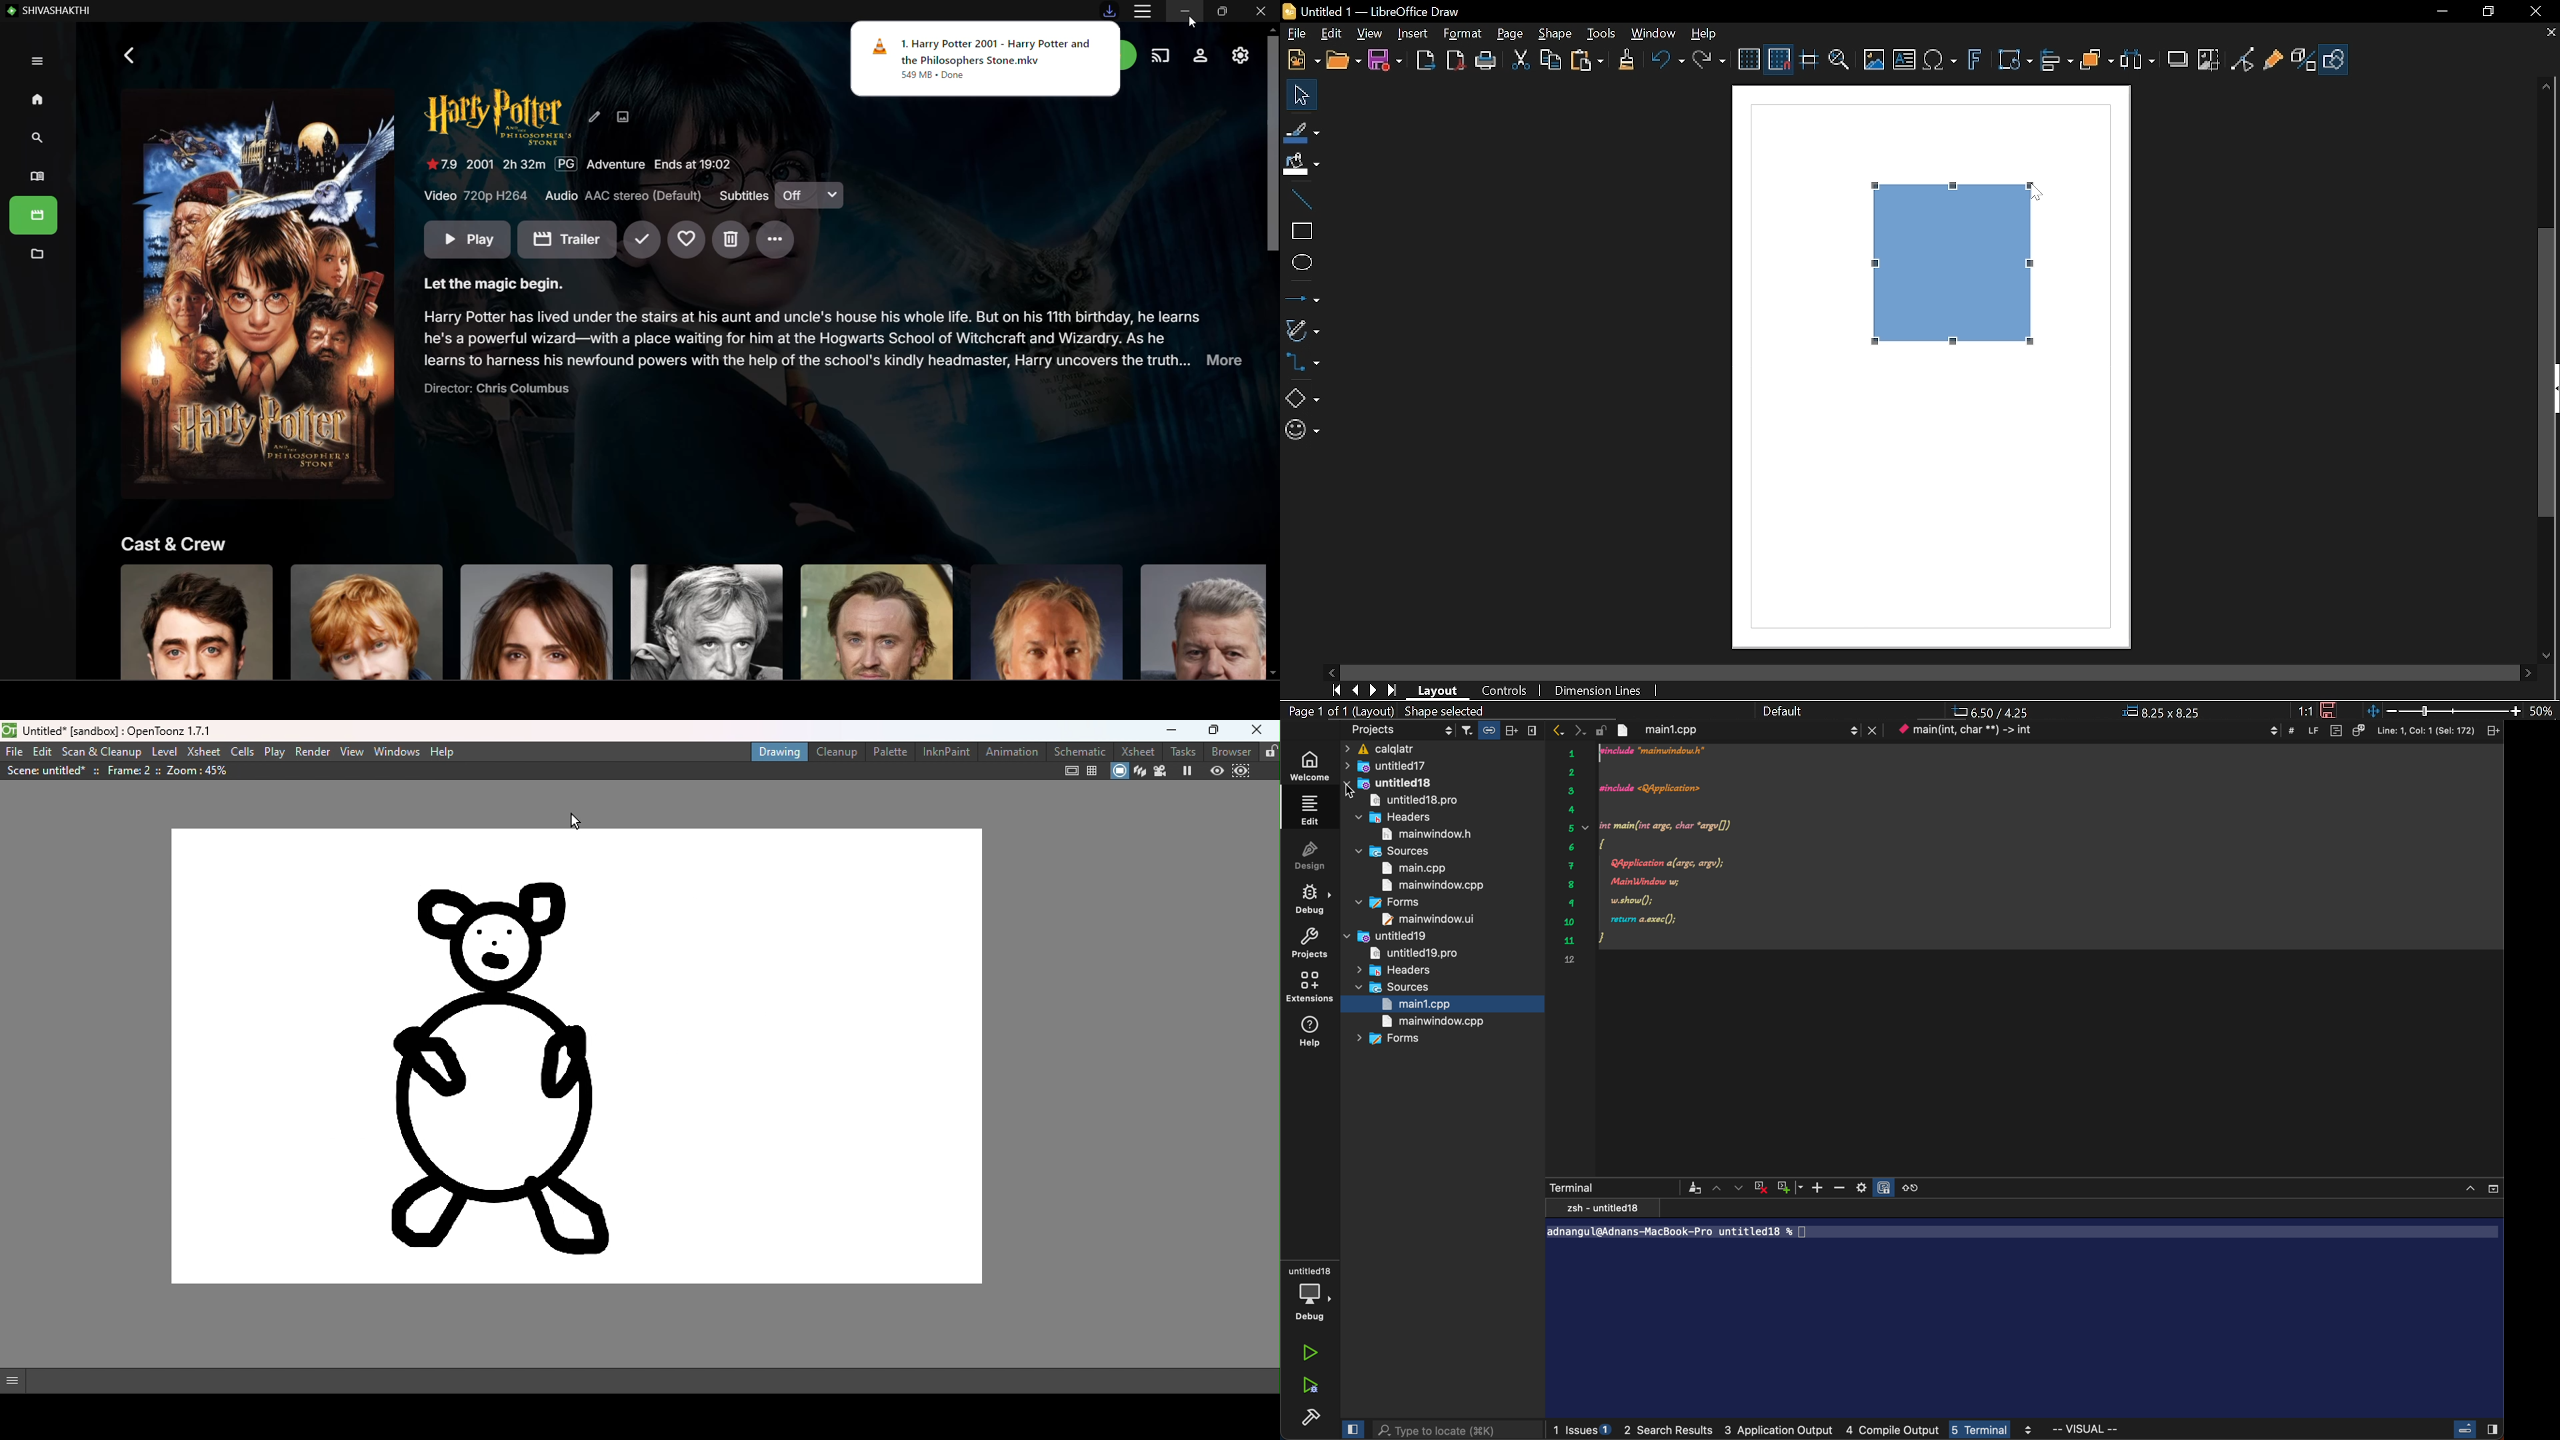 Image resolution: width=2576 pixels, height=1456 pixels. I want to click on zoom out, so click(1841, 1188).